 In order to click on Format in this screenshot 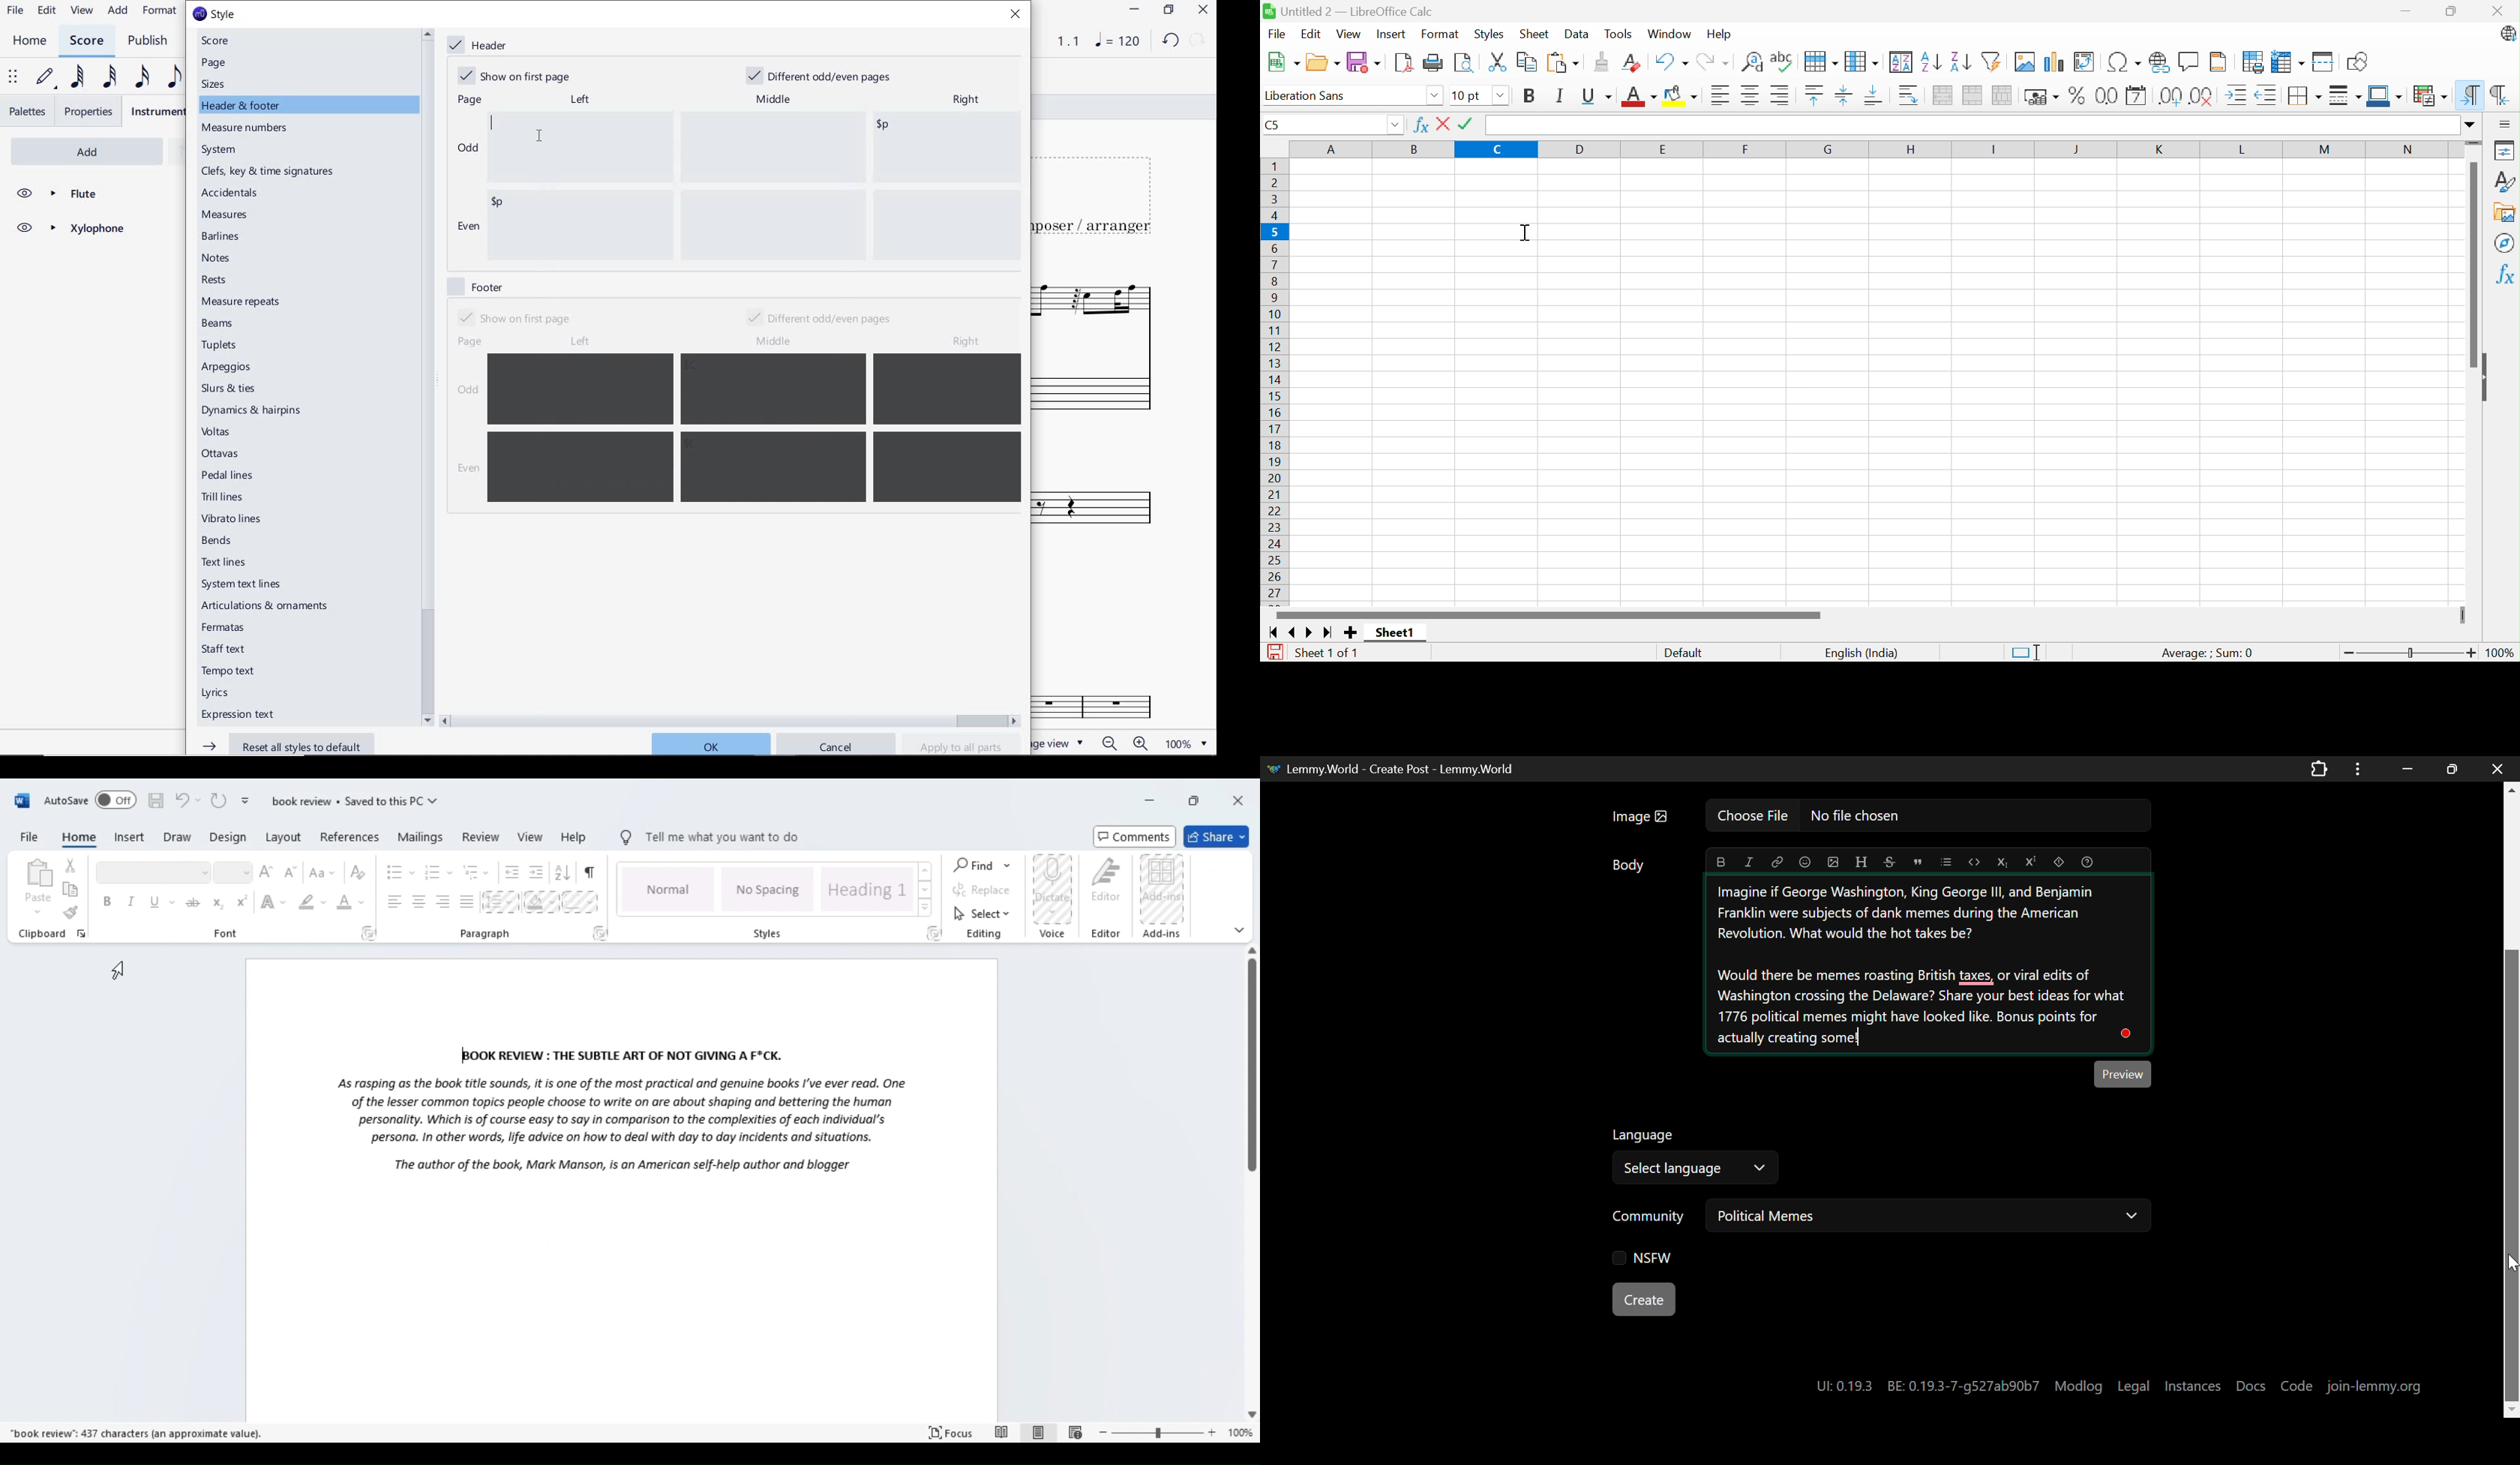, I will do `click(1441, 35)`.